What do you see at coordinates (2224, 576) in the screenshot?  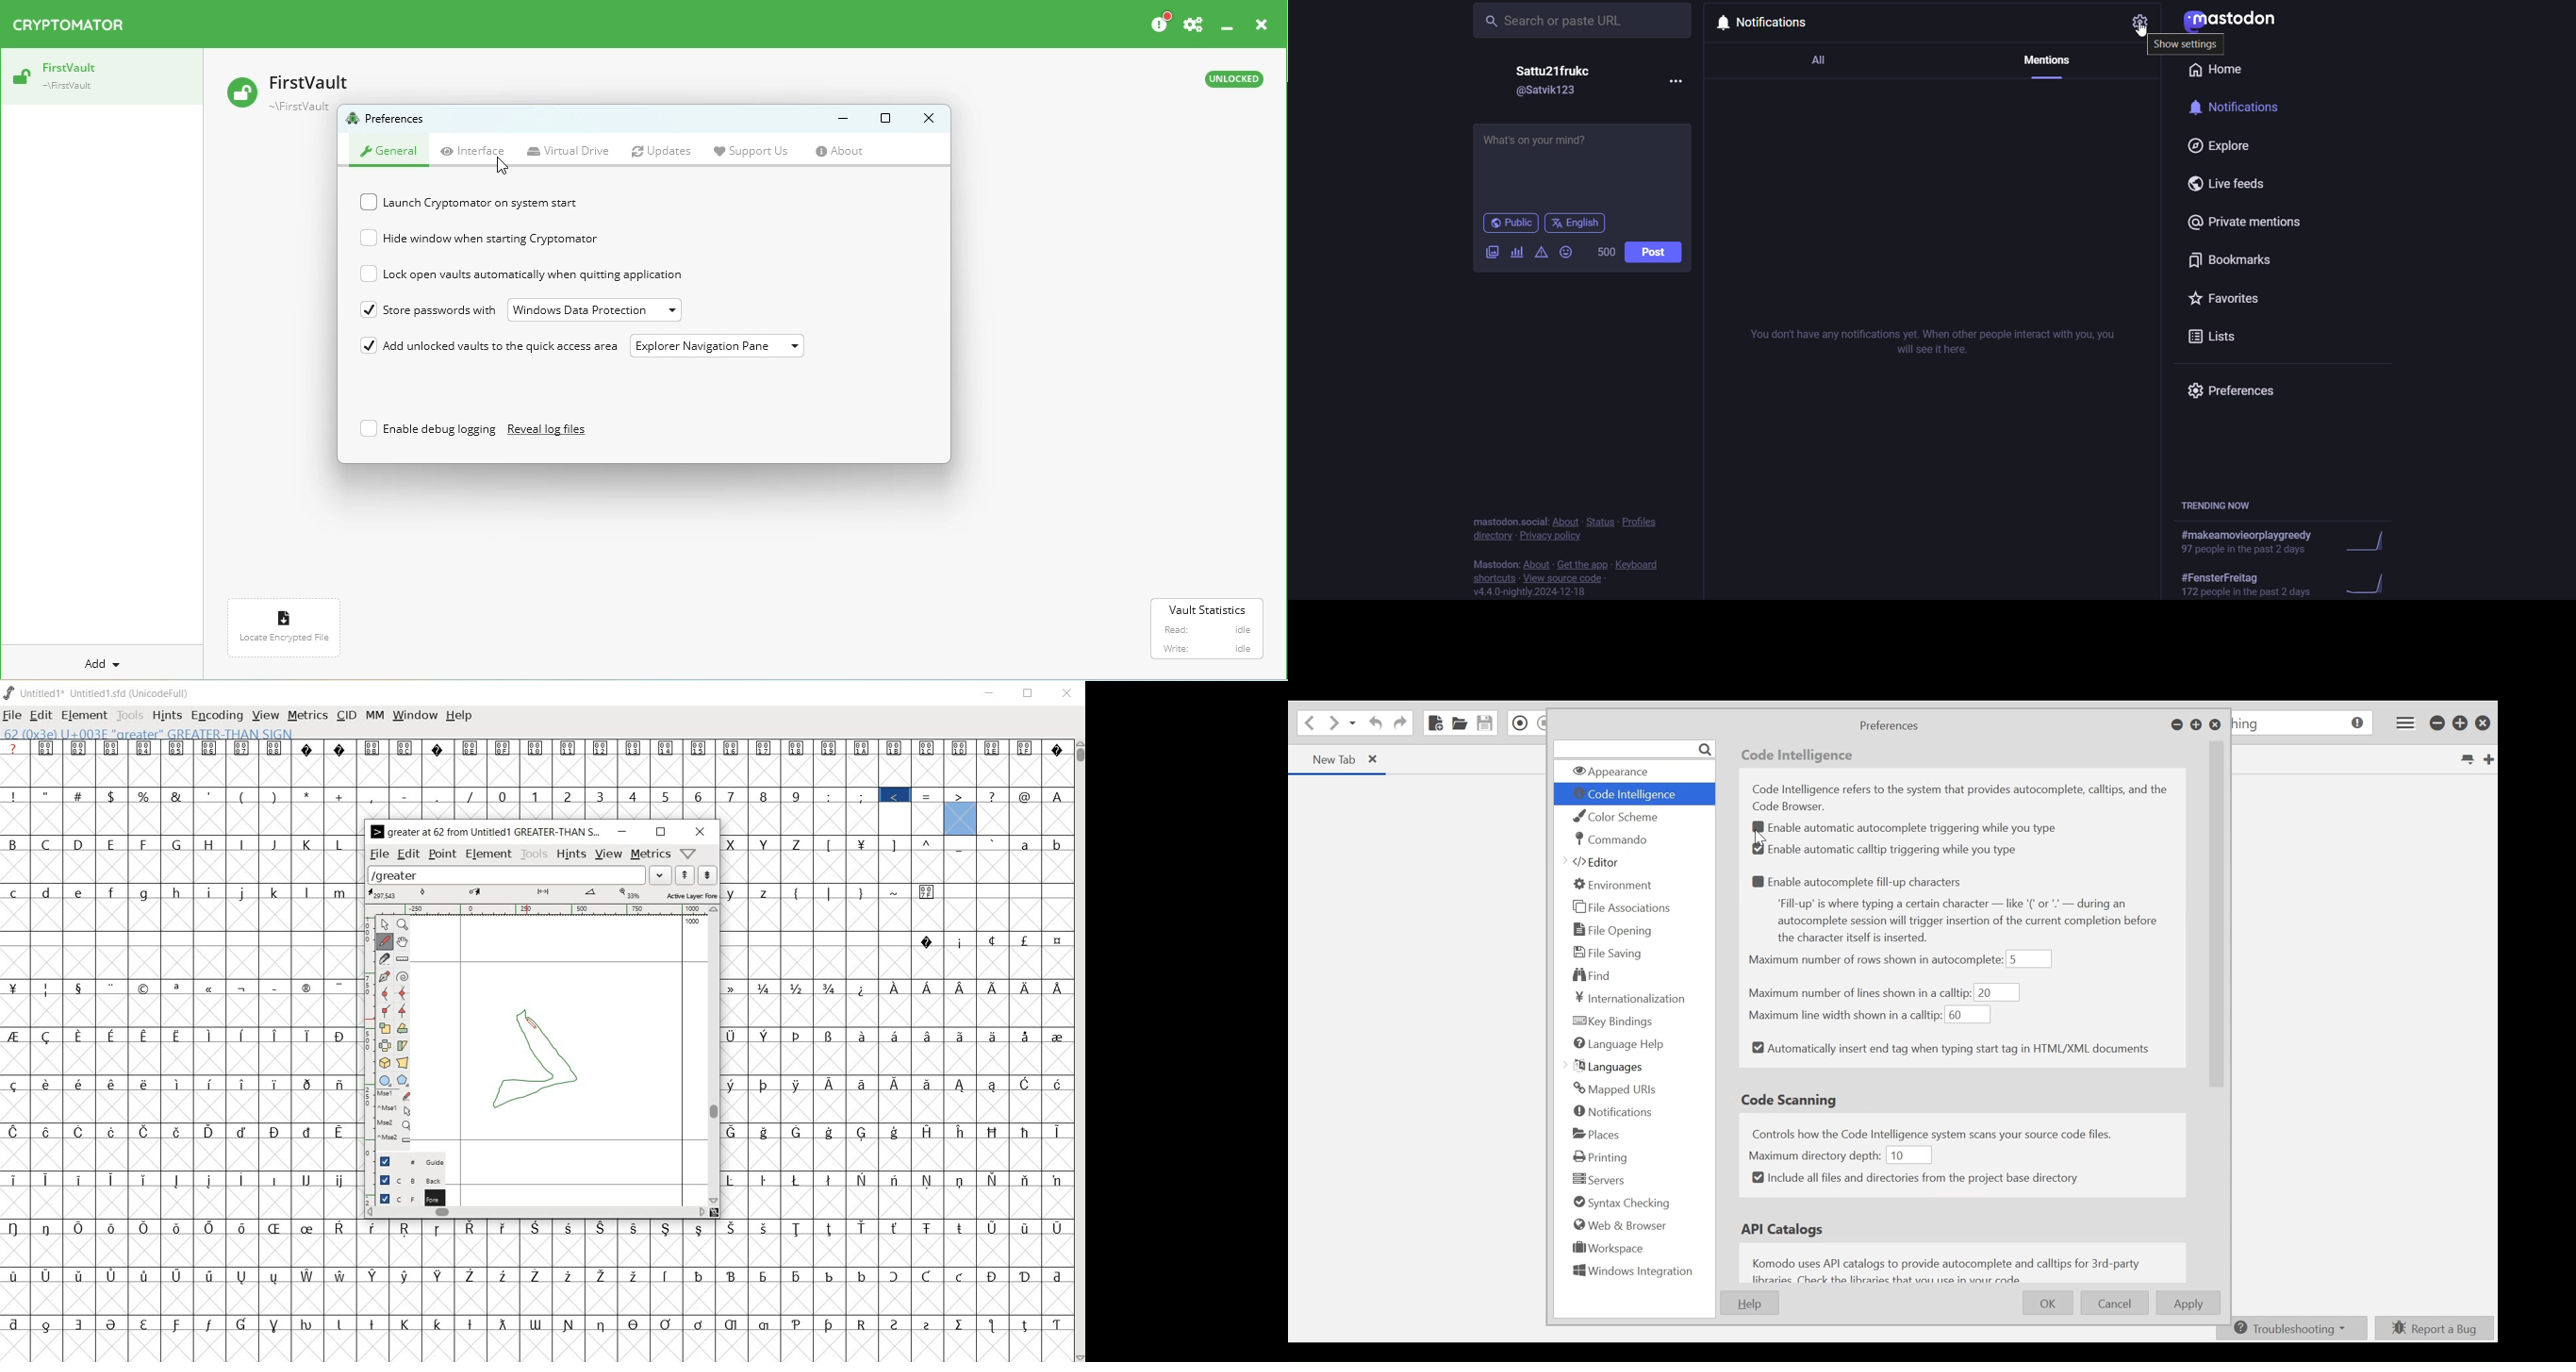 I see `#FensterFreitag` at bounding box center [2224, 576].